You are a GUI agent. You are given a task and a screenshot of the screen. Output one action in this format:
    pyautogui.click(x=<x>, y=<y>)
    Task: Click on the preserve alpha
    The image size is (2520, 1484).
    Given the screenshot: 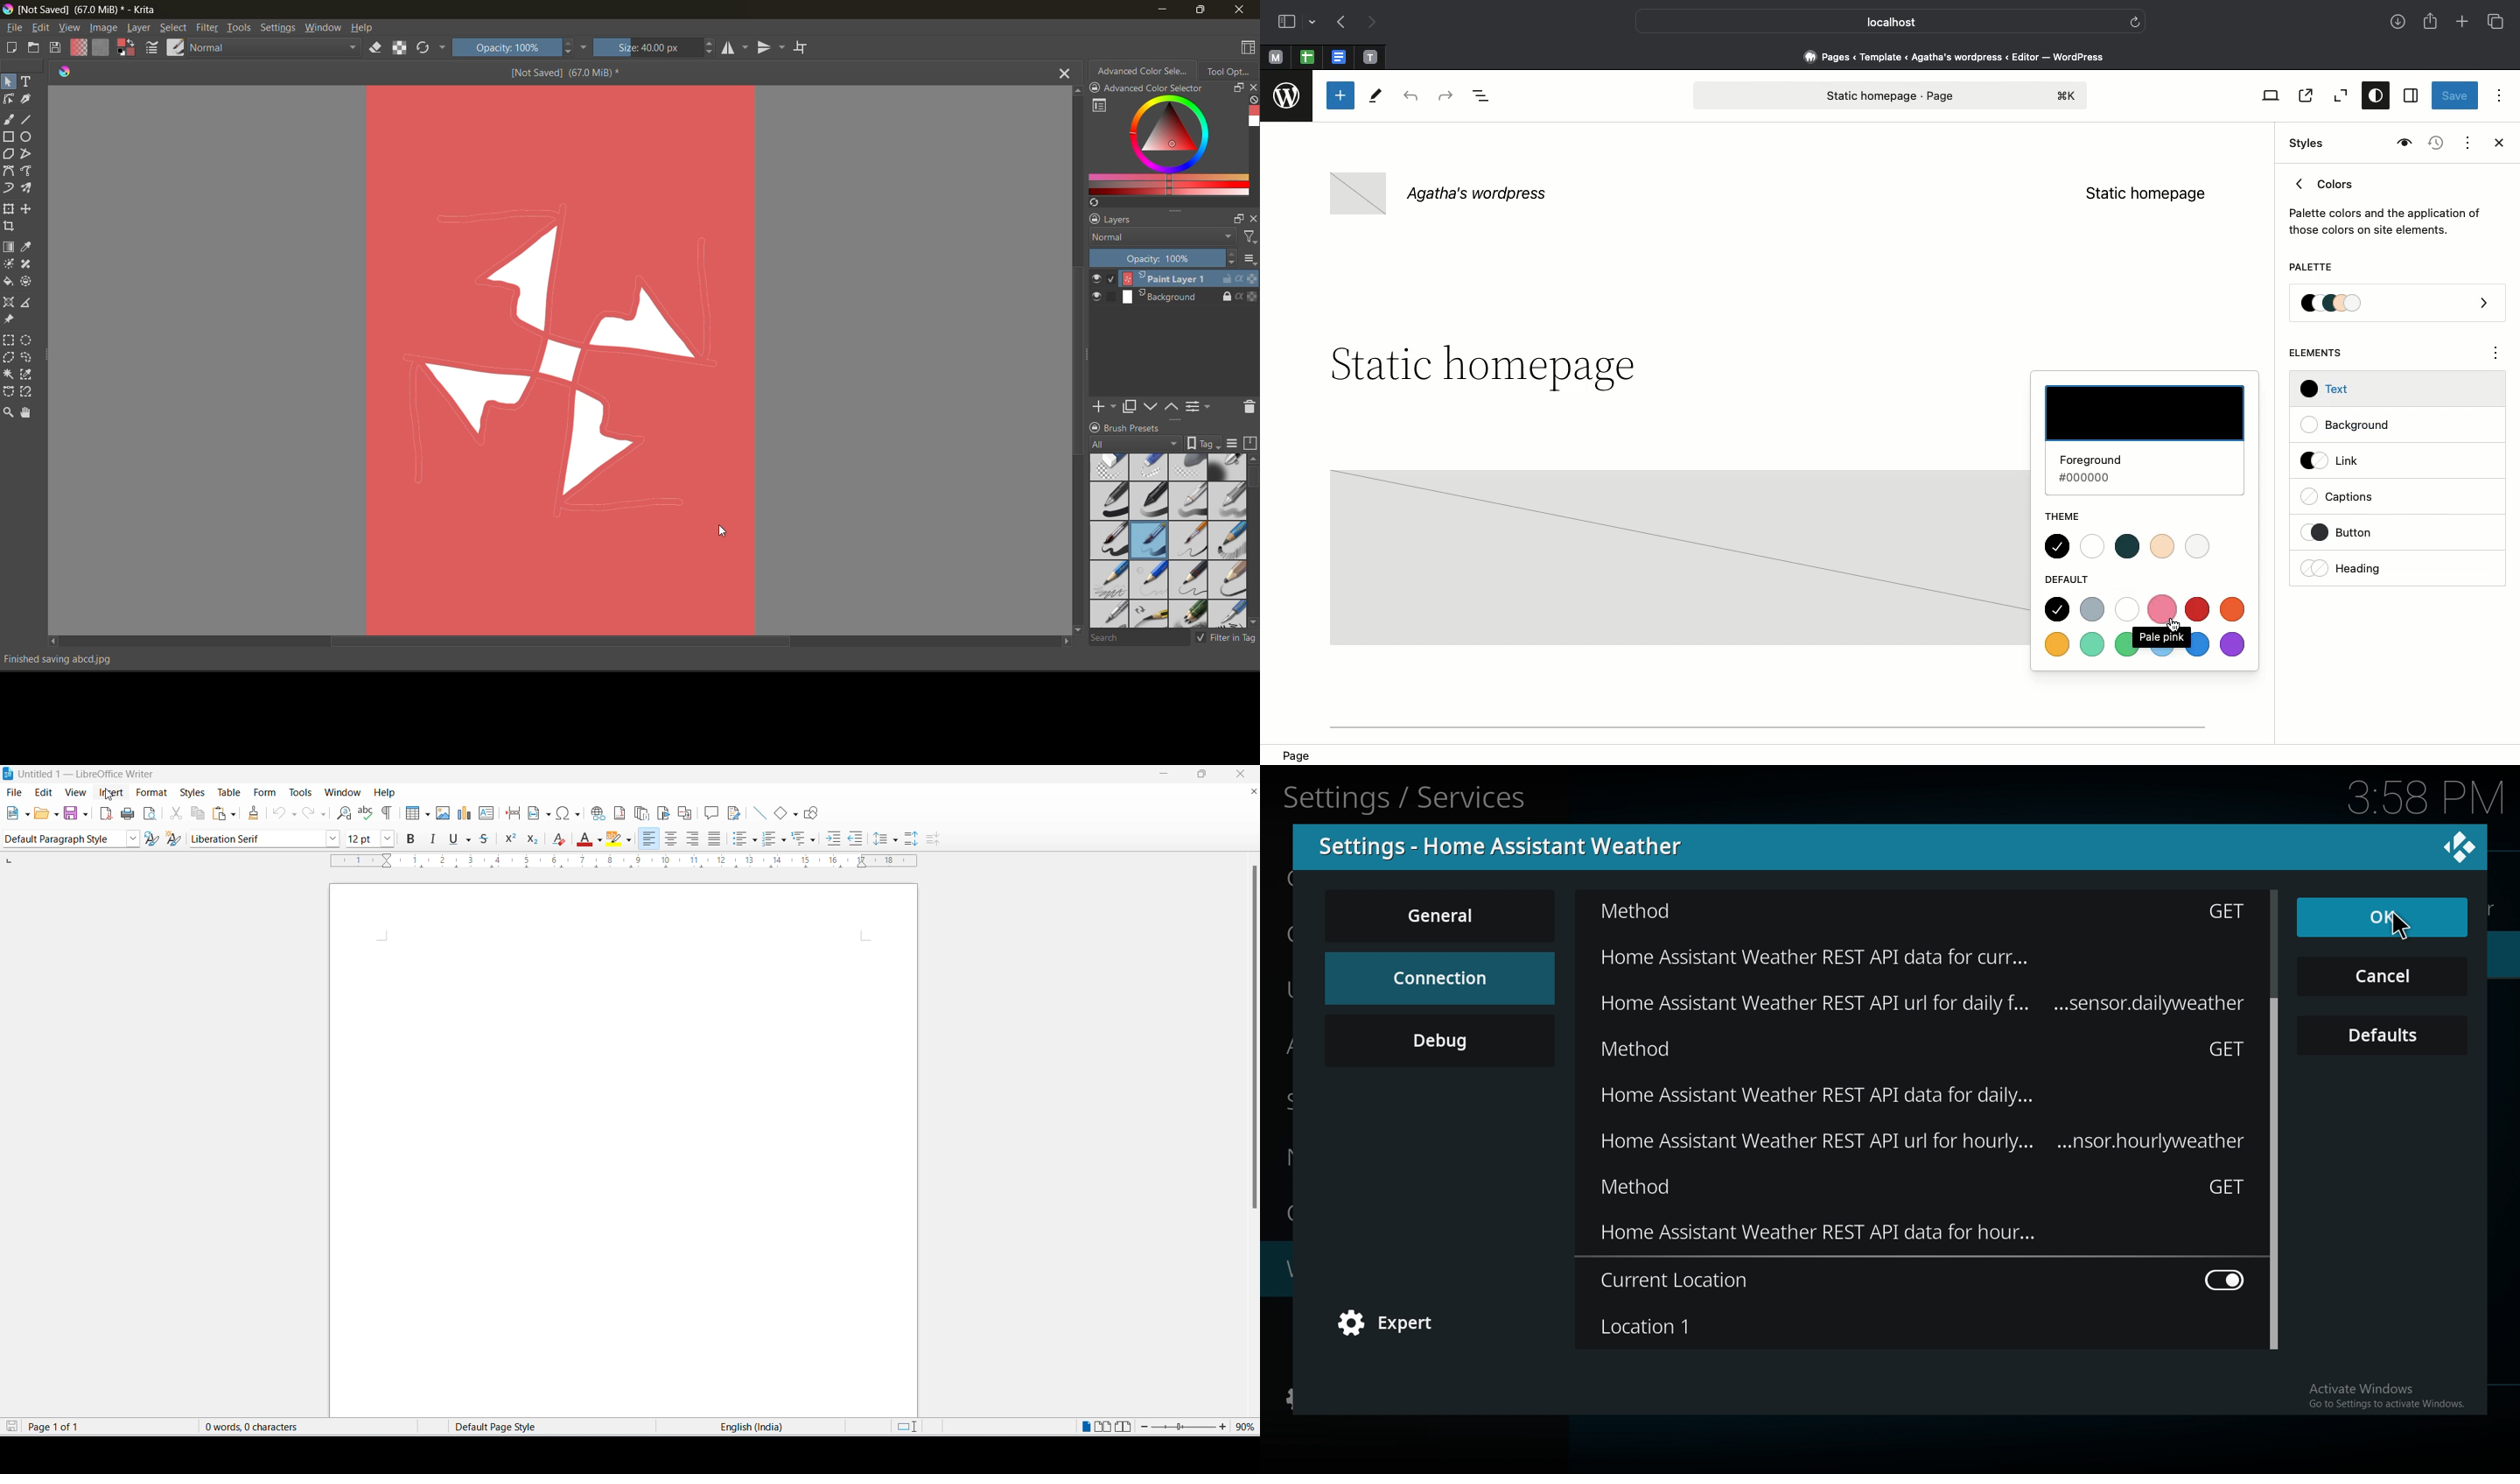 What is the action you would take?
    pyautogui.click(x=400, y=47)
    